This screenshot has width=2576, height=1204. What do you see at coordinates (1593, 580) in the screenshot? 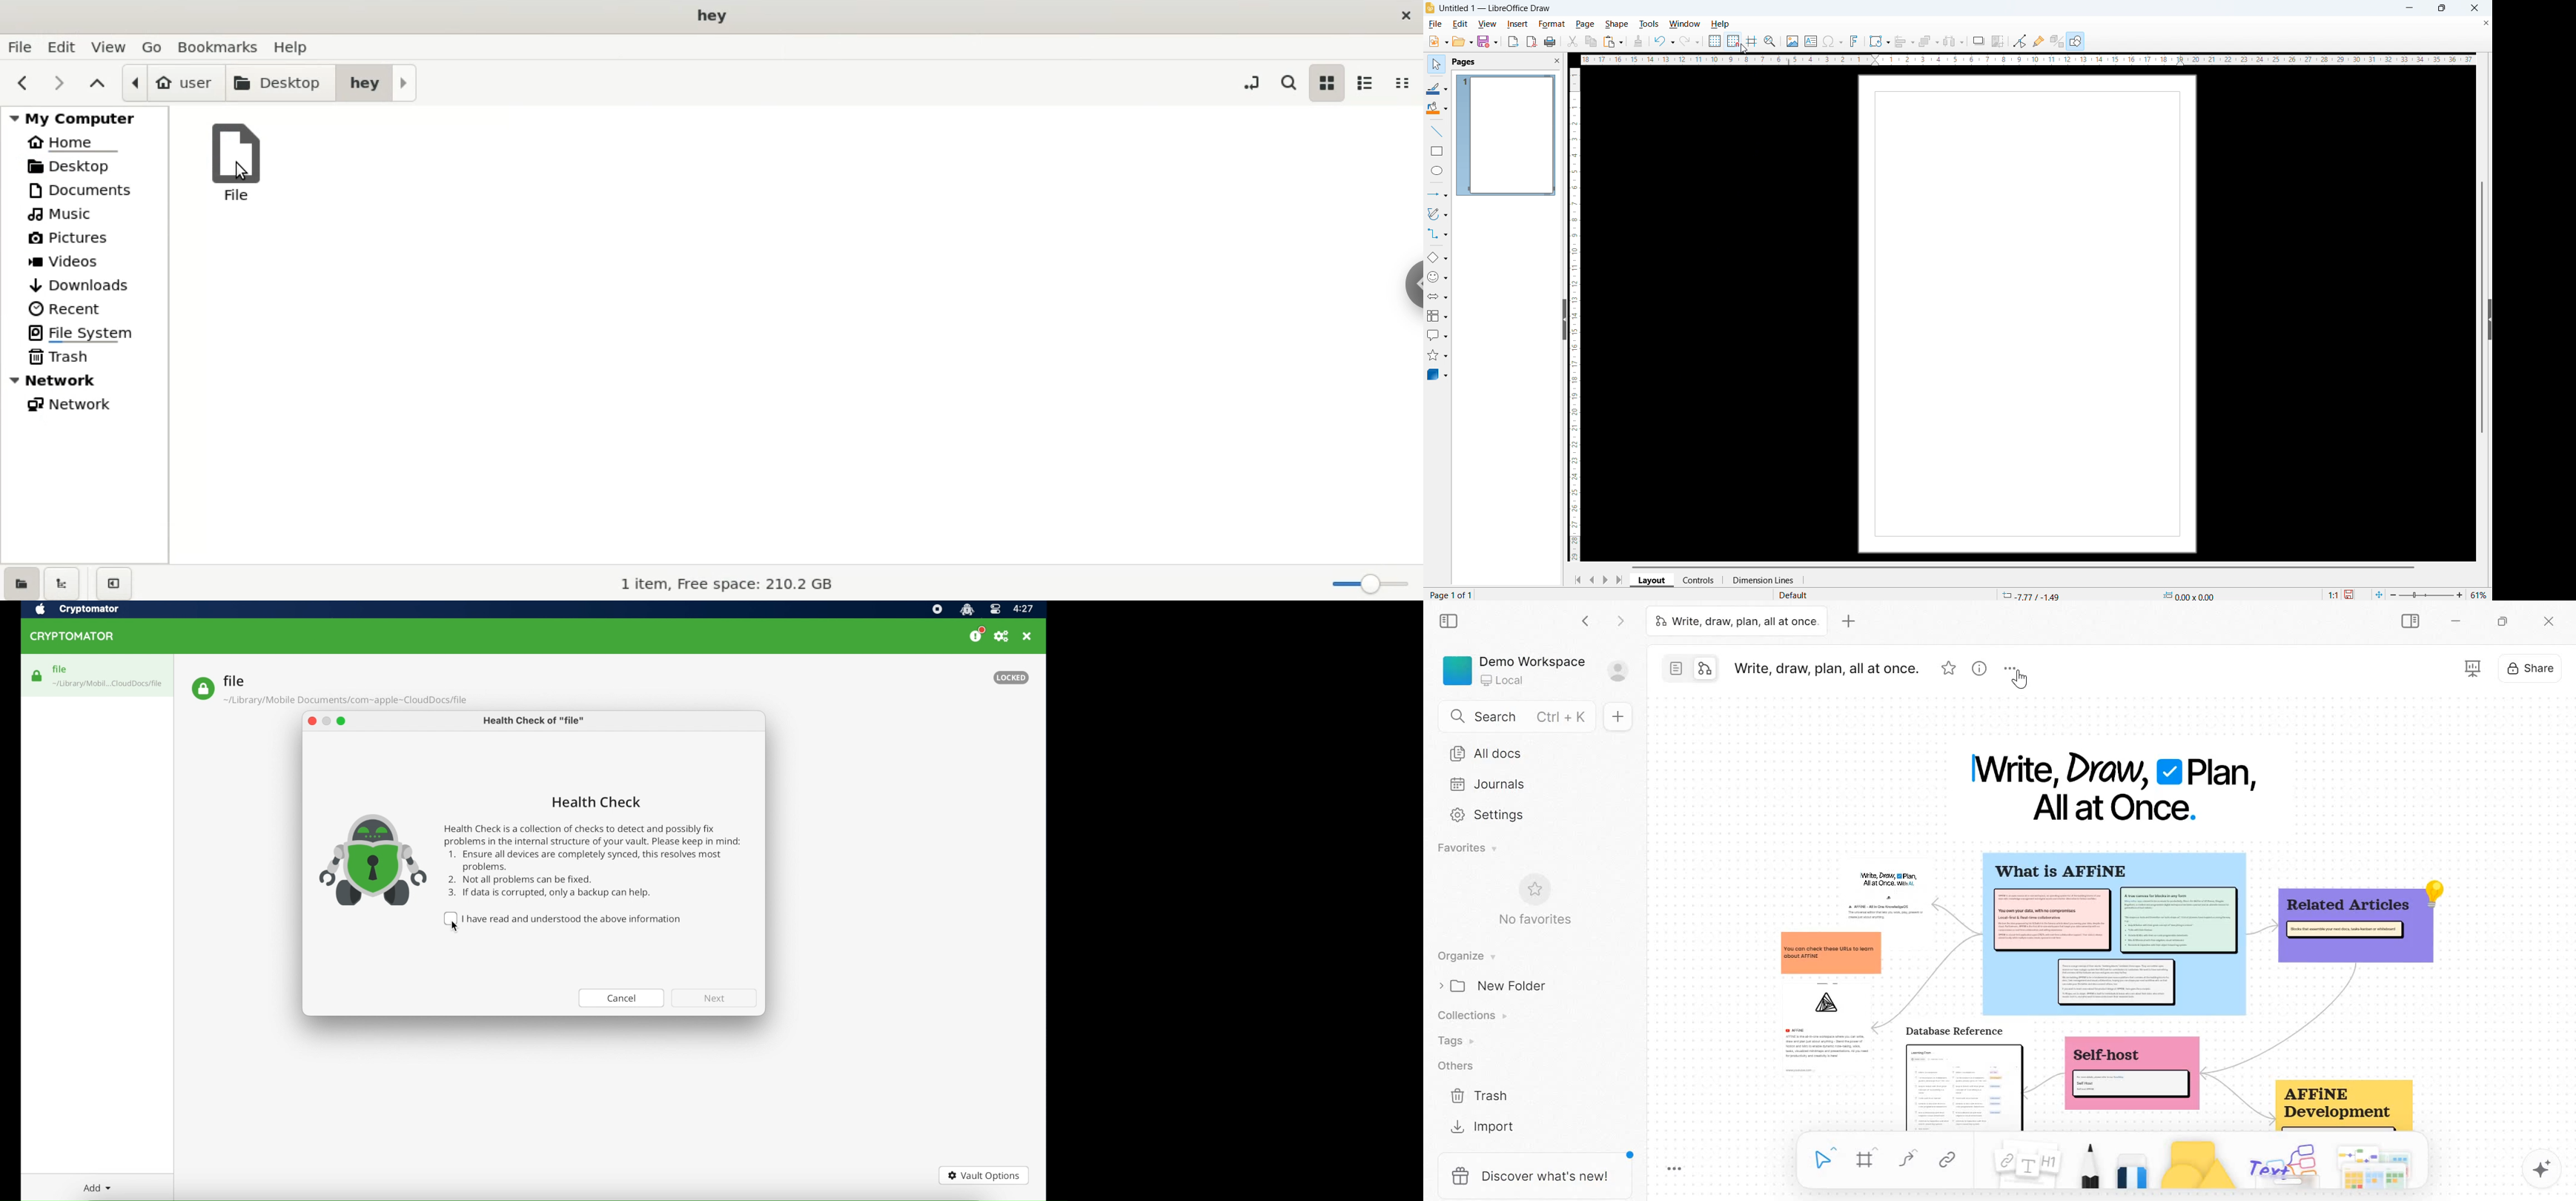
I see `Previous page` at bounding box center [1593, 580].